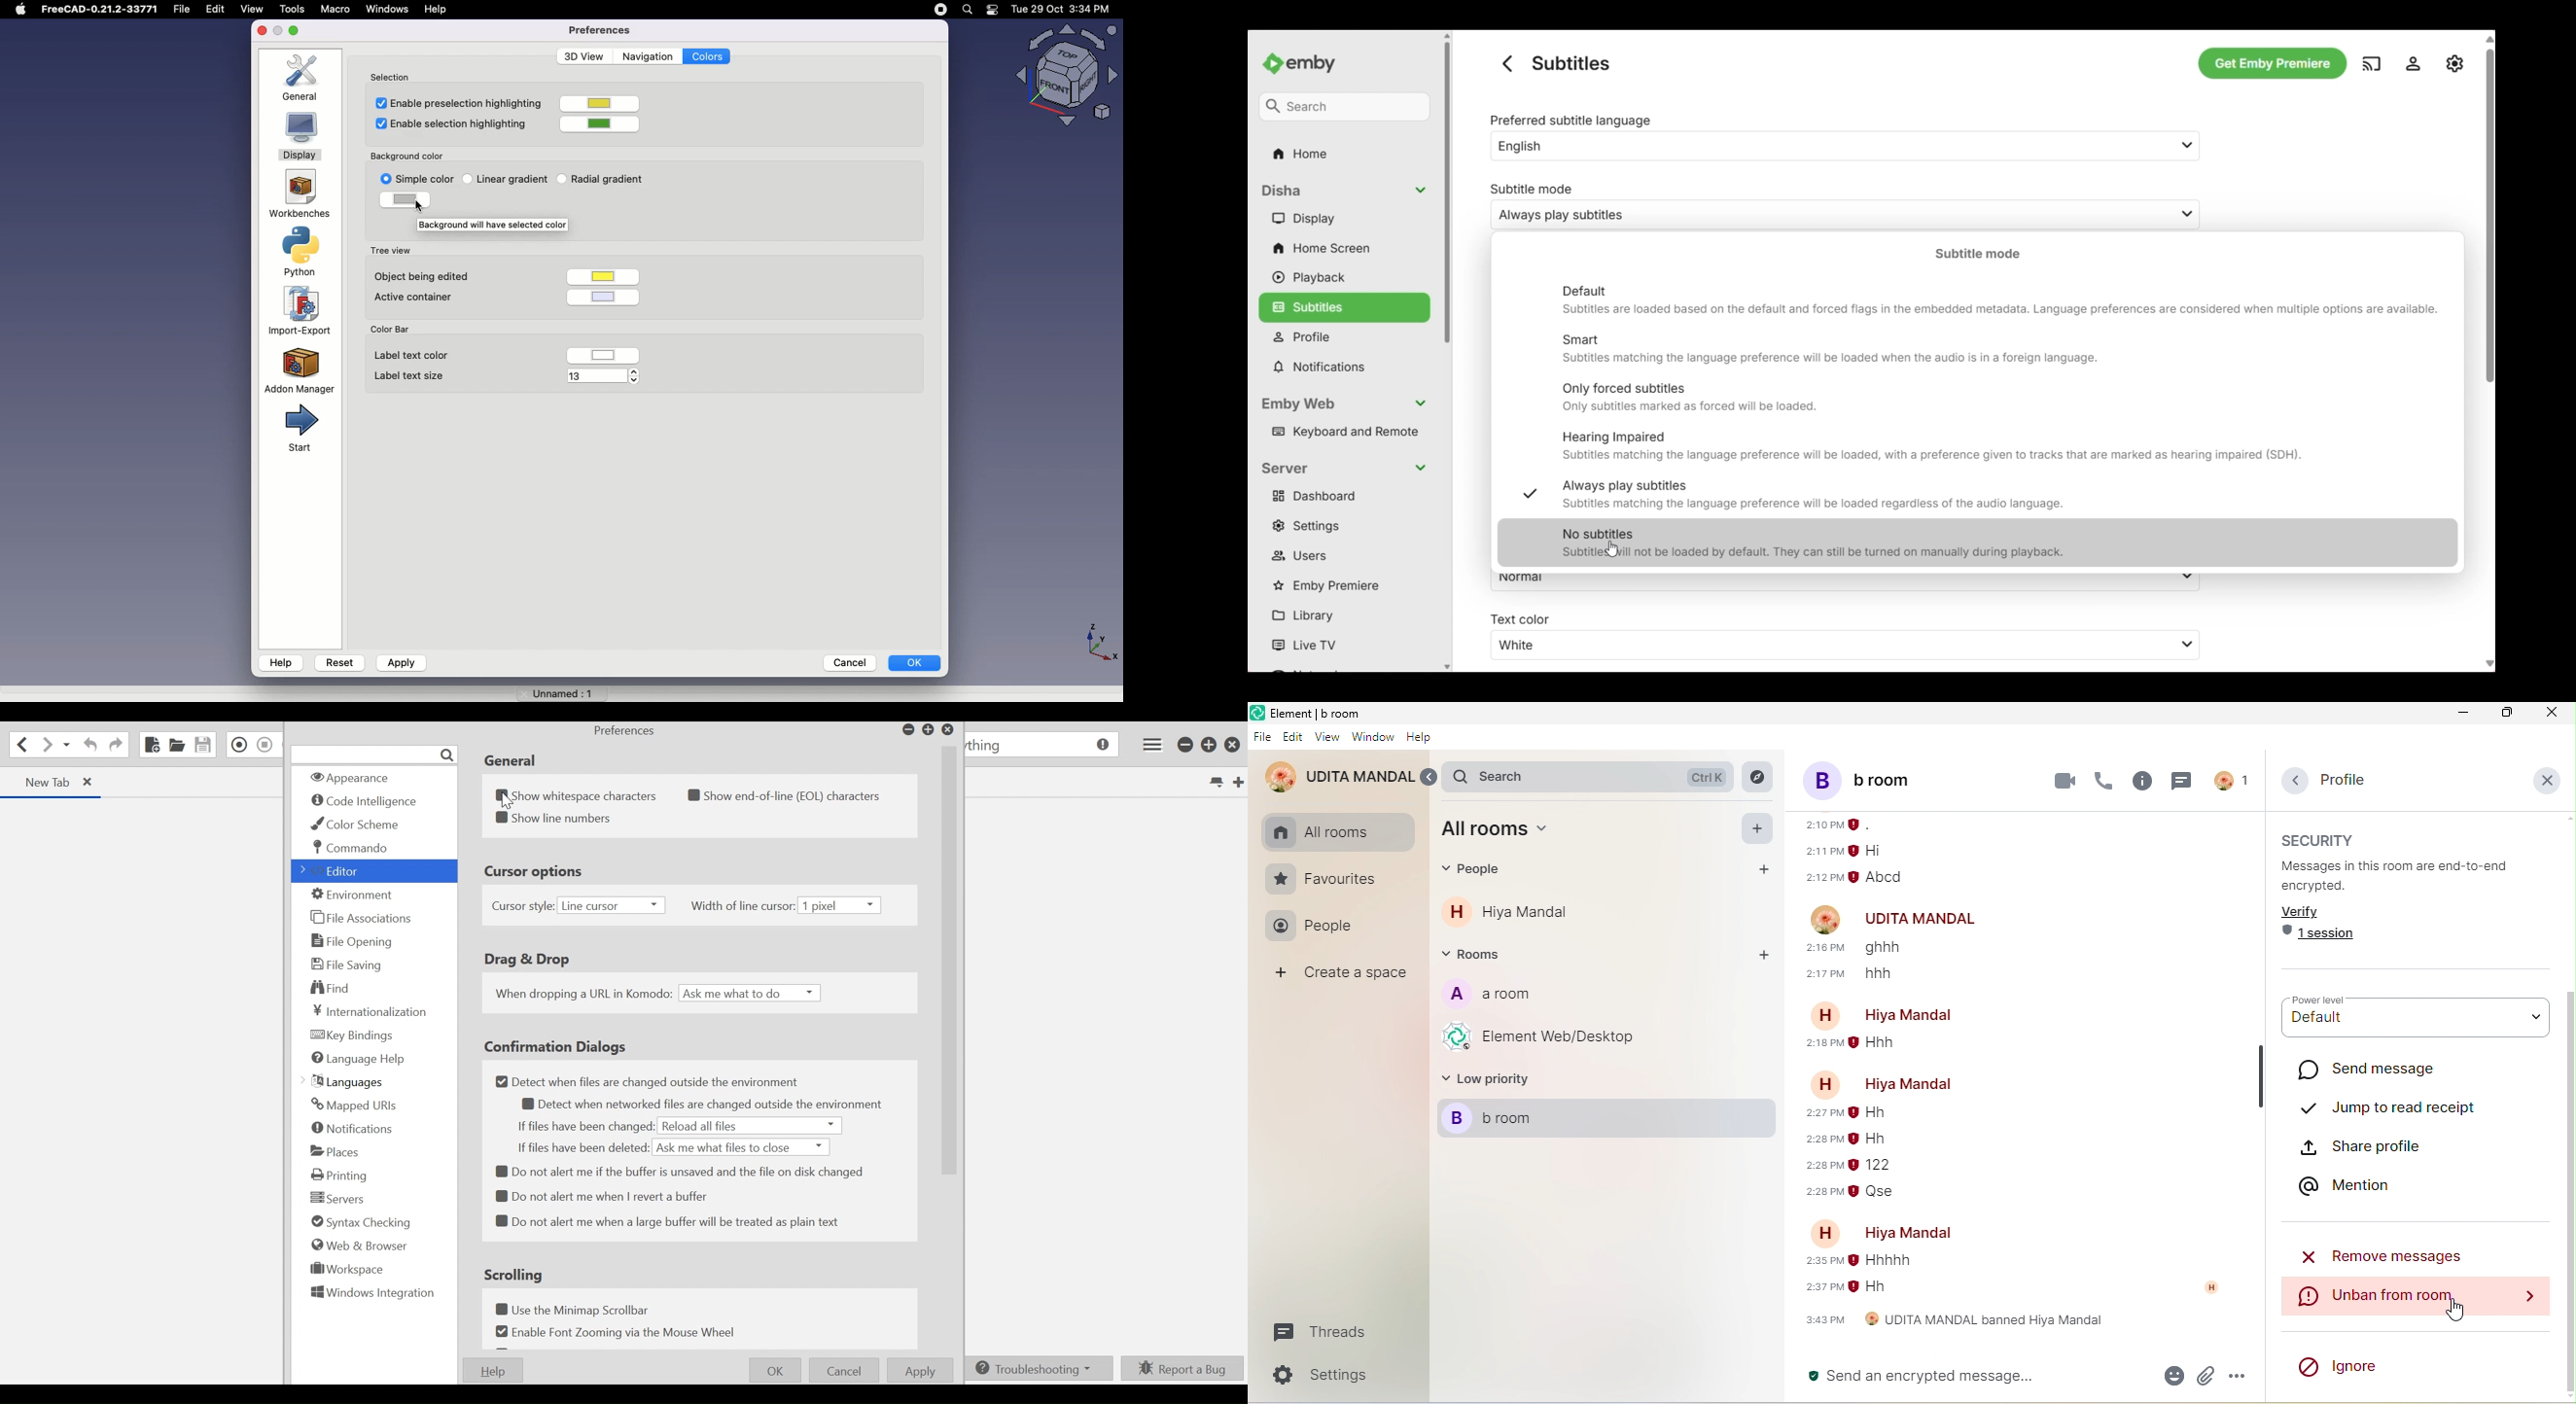 The height and width of the screenshot is (1428, 2576). I want to click on Help, so click(281, 662).